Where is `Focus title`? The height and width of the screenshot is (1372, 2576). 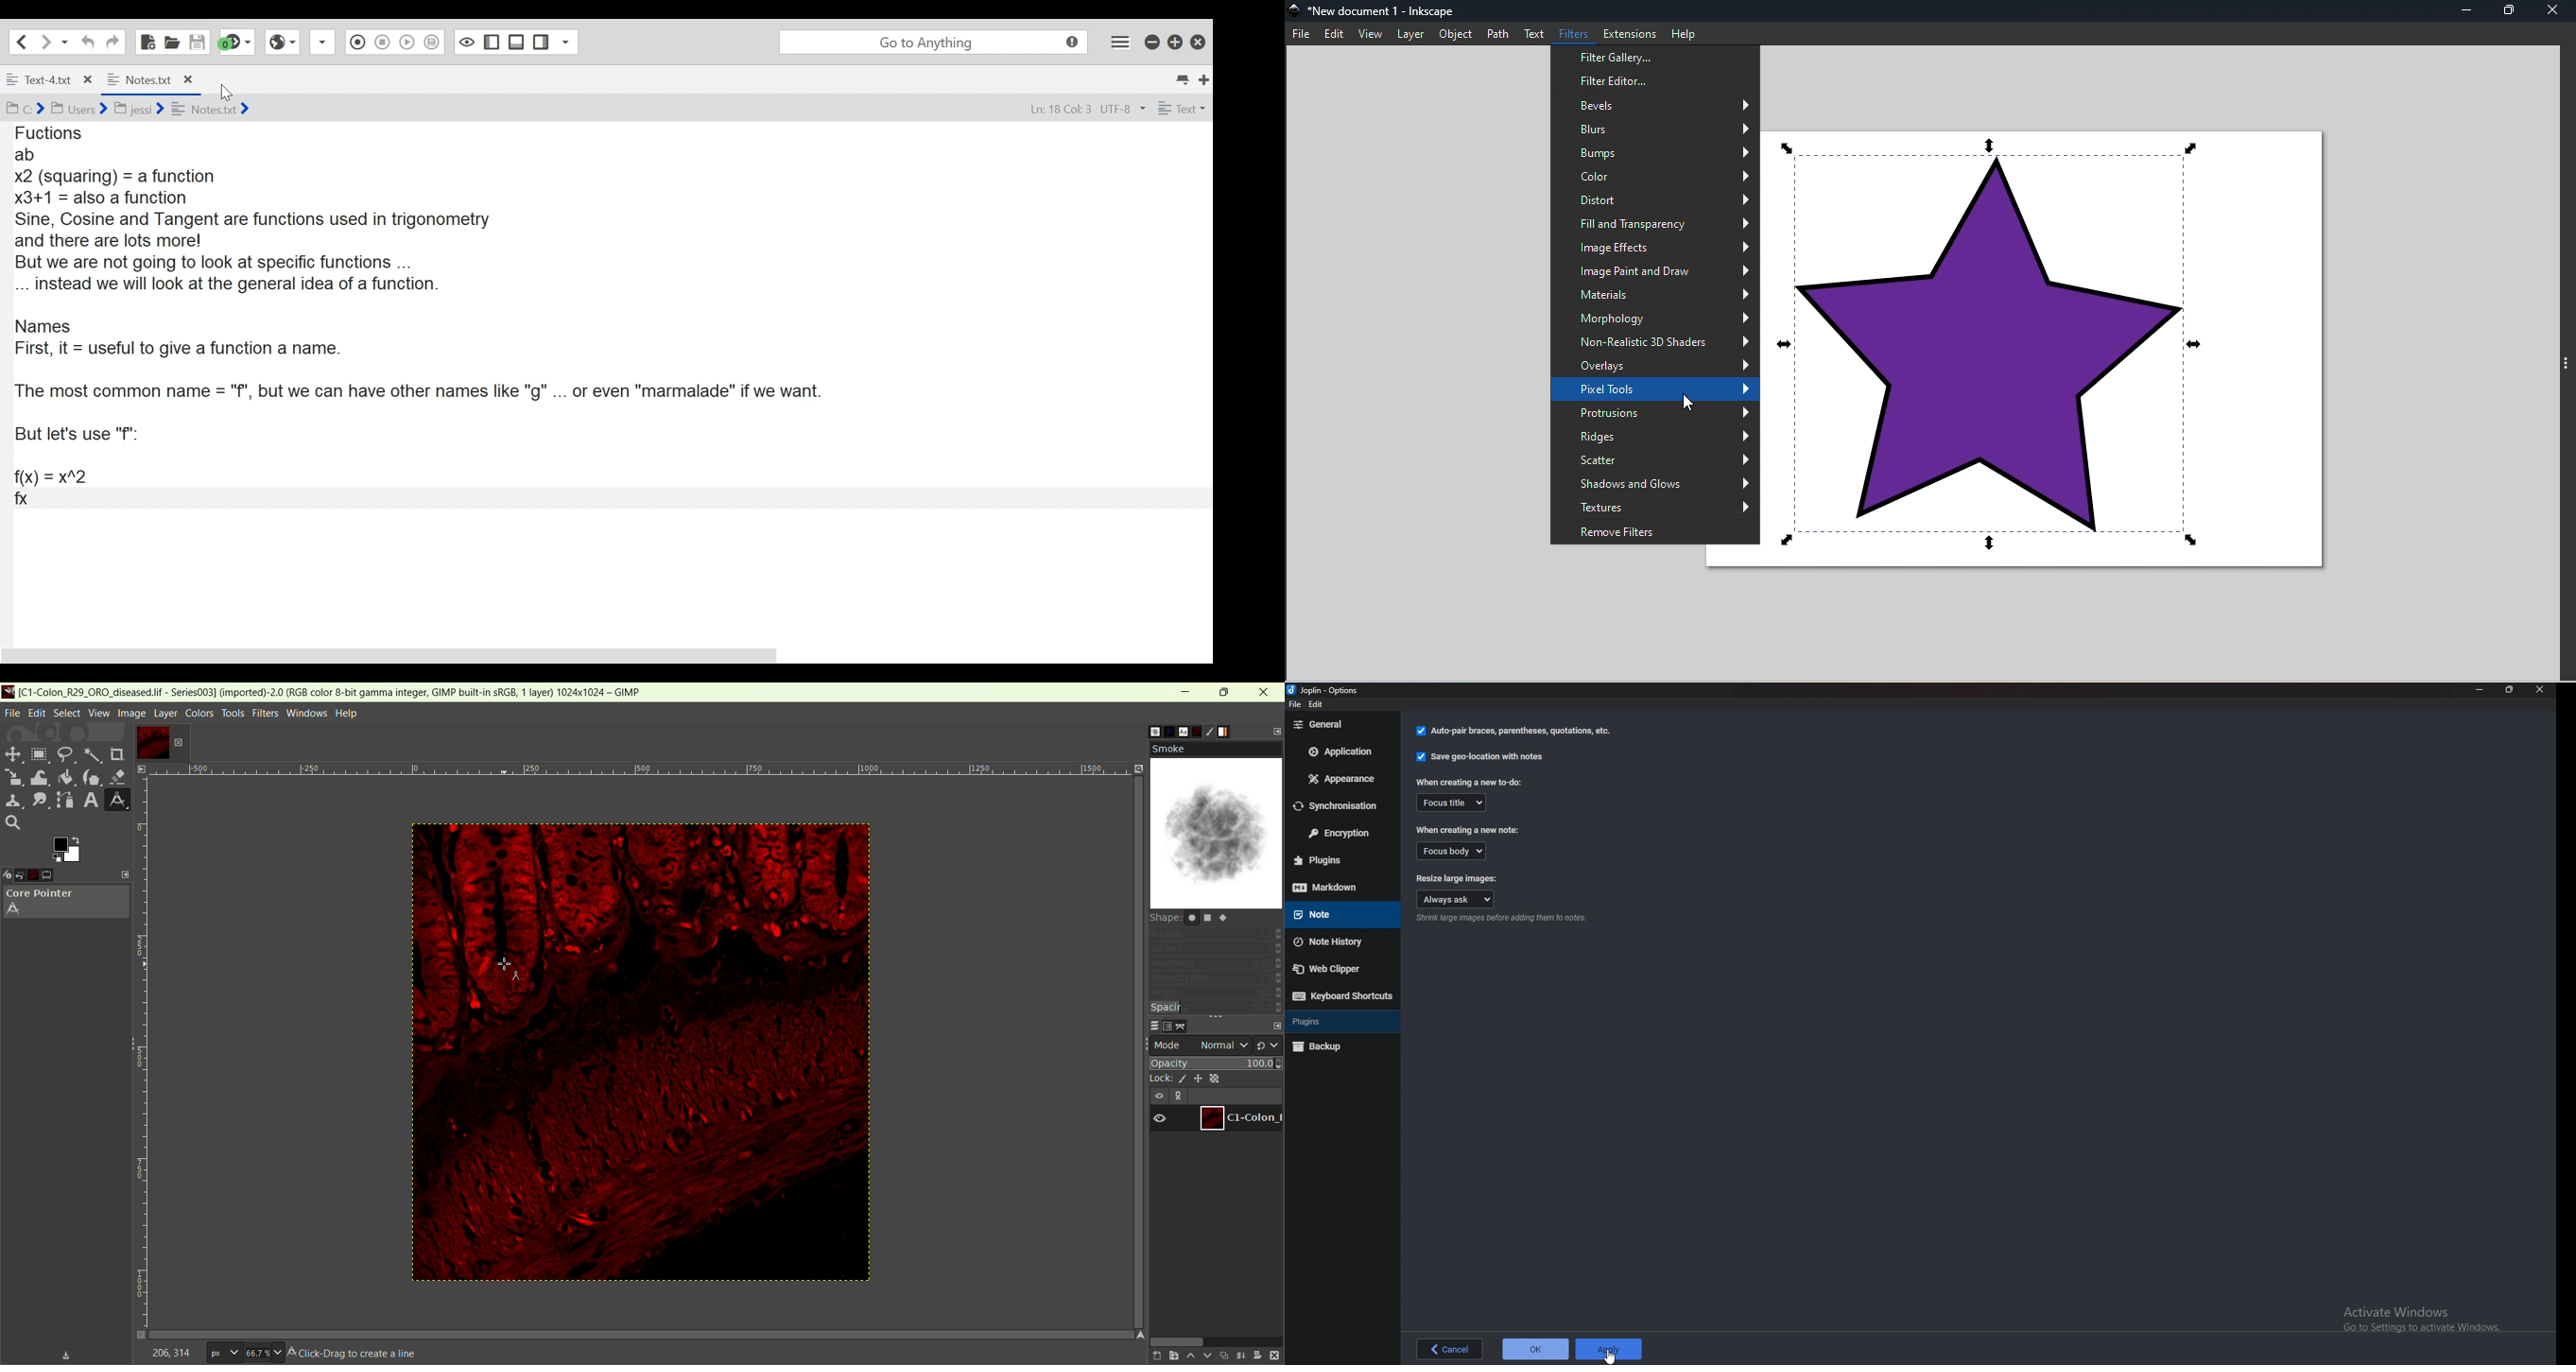
Focus title is located at coordinates (1454, 803).